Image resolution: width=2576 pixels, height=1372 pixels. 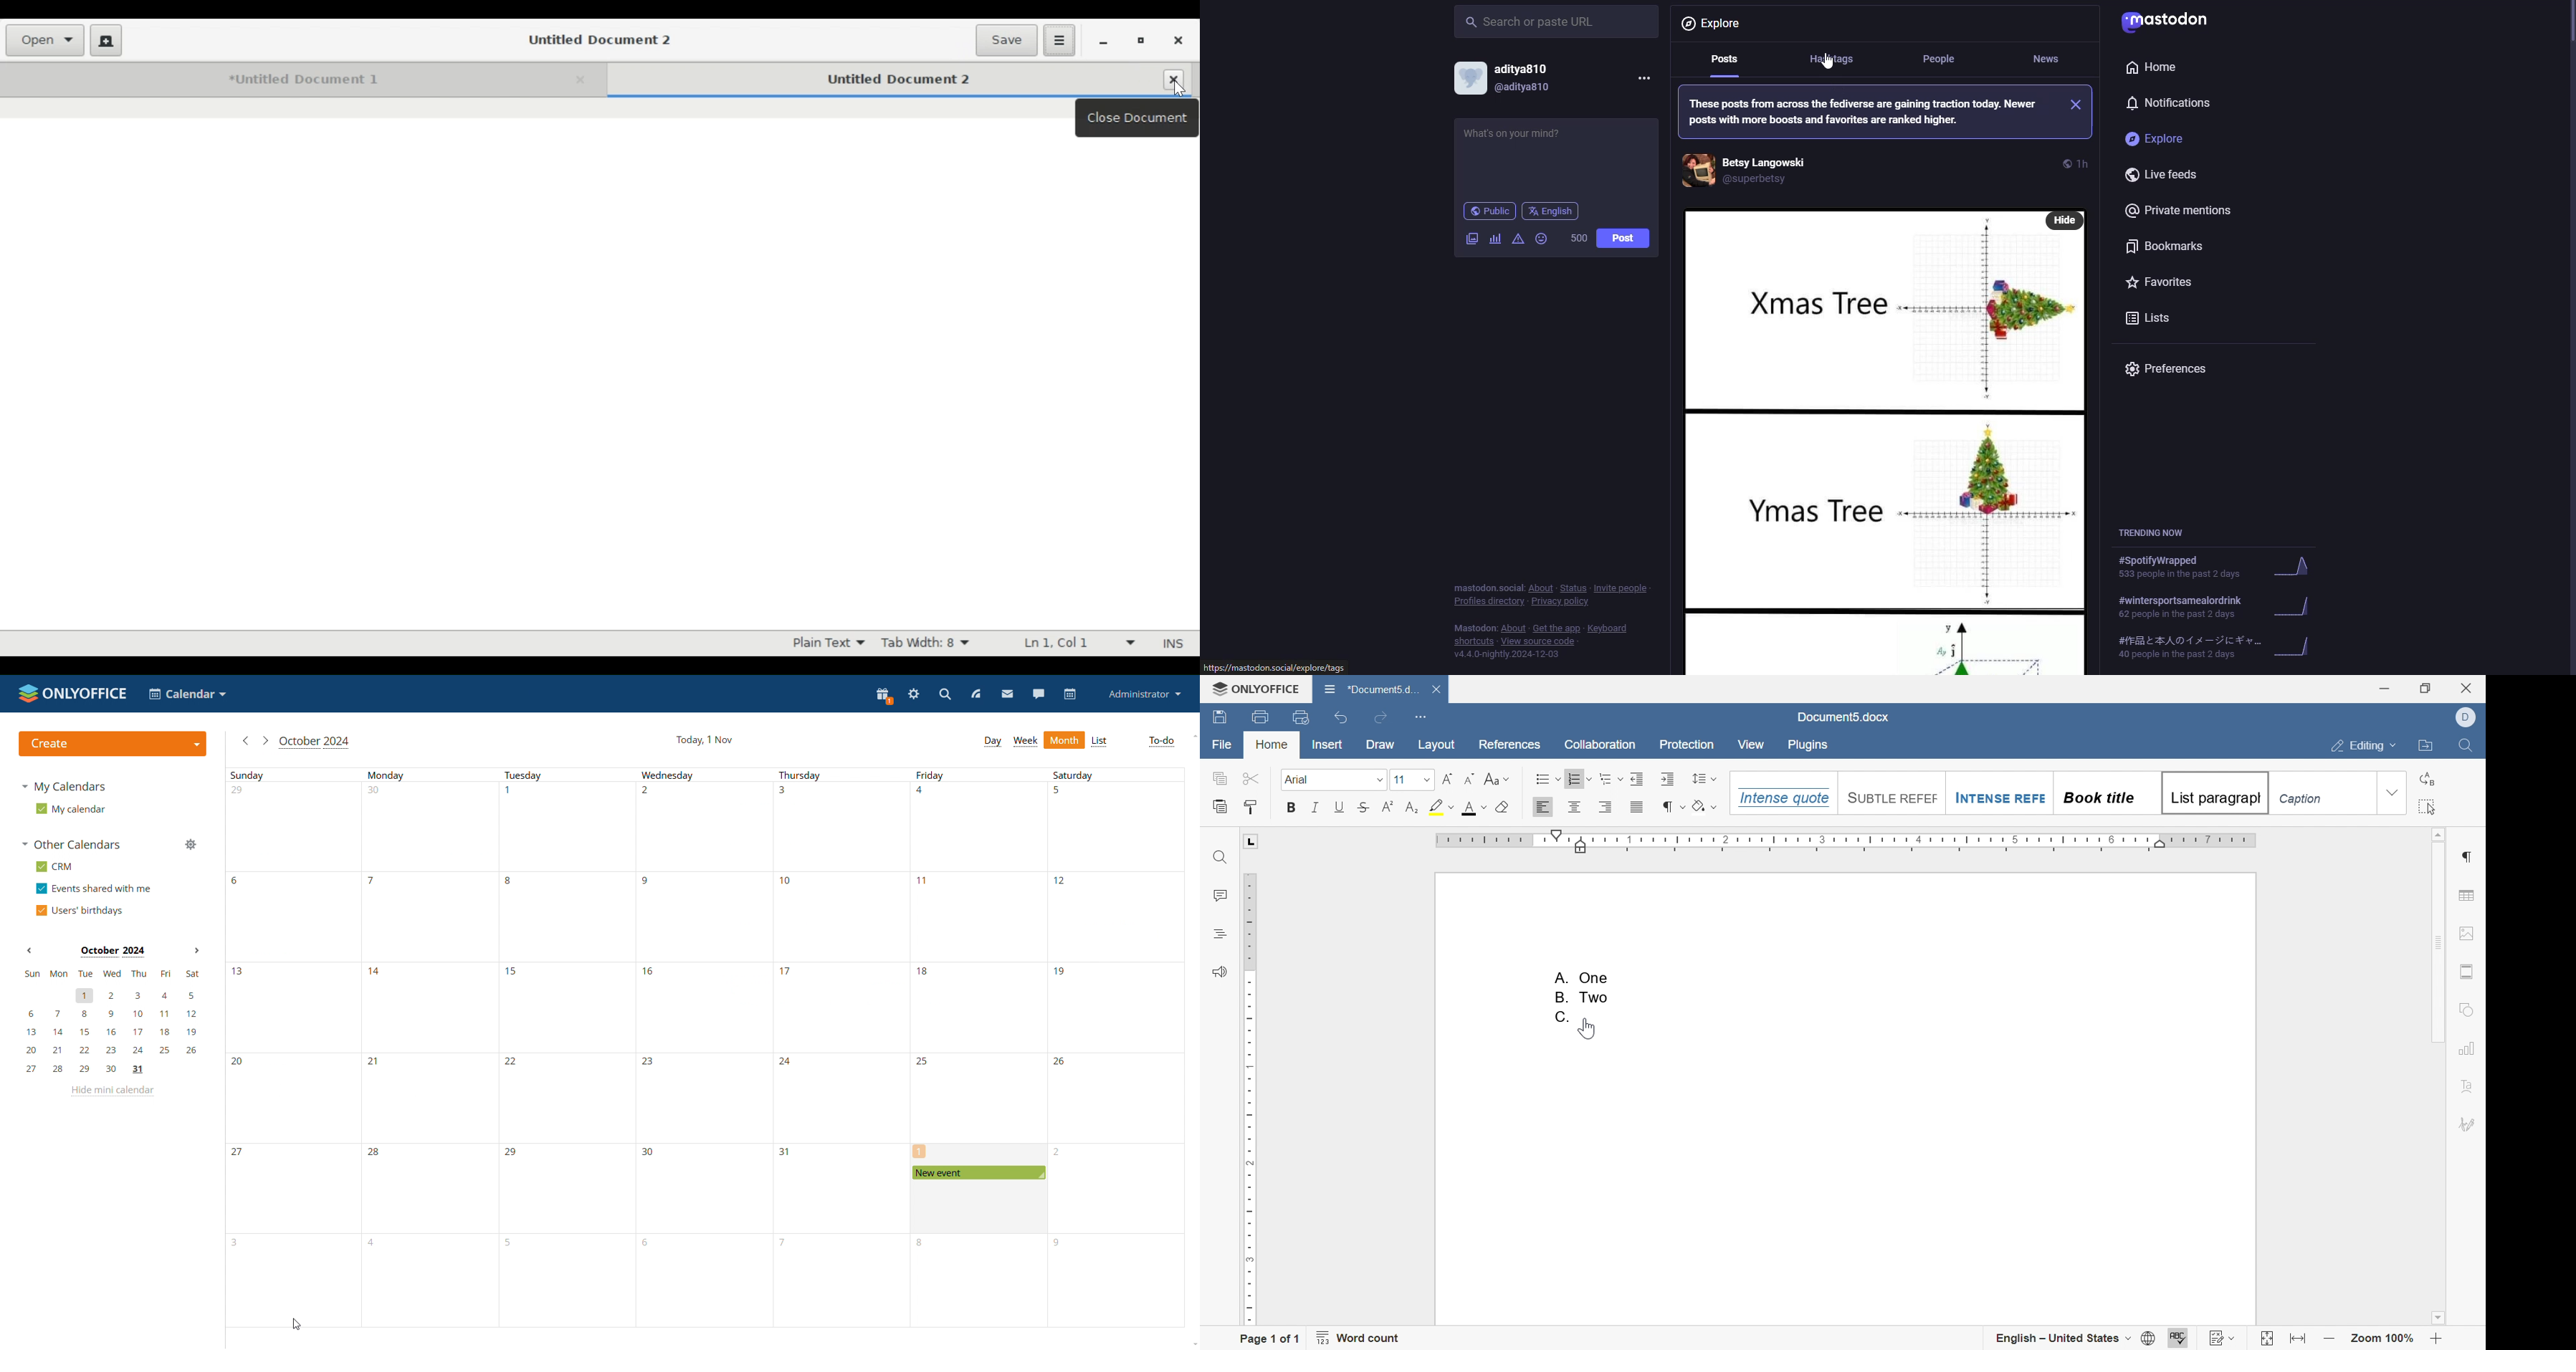 I want to click on chart settings, so click(x=2468, y=1048).